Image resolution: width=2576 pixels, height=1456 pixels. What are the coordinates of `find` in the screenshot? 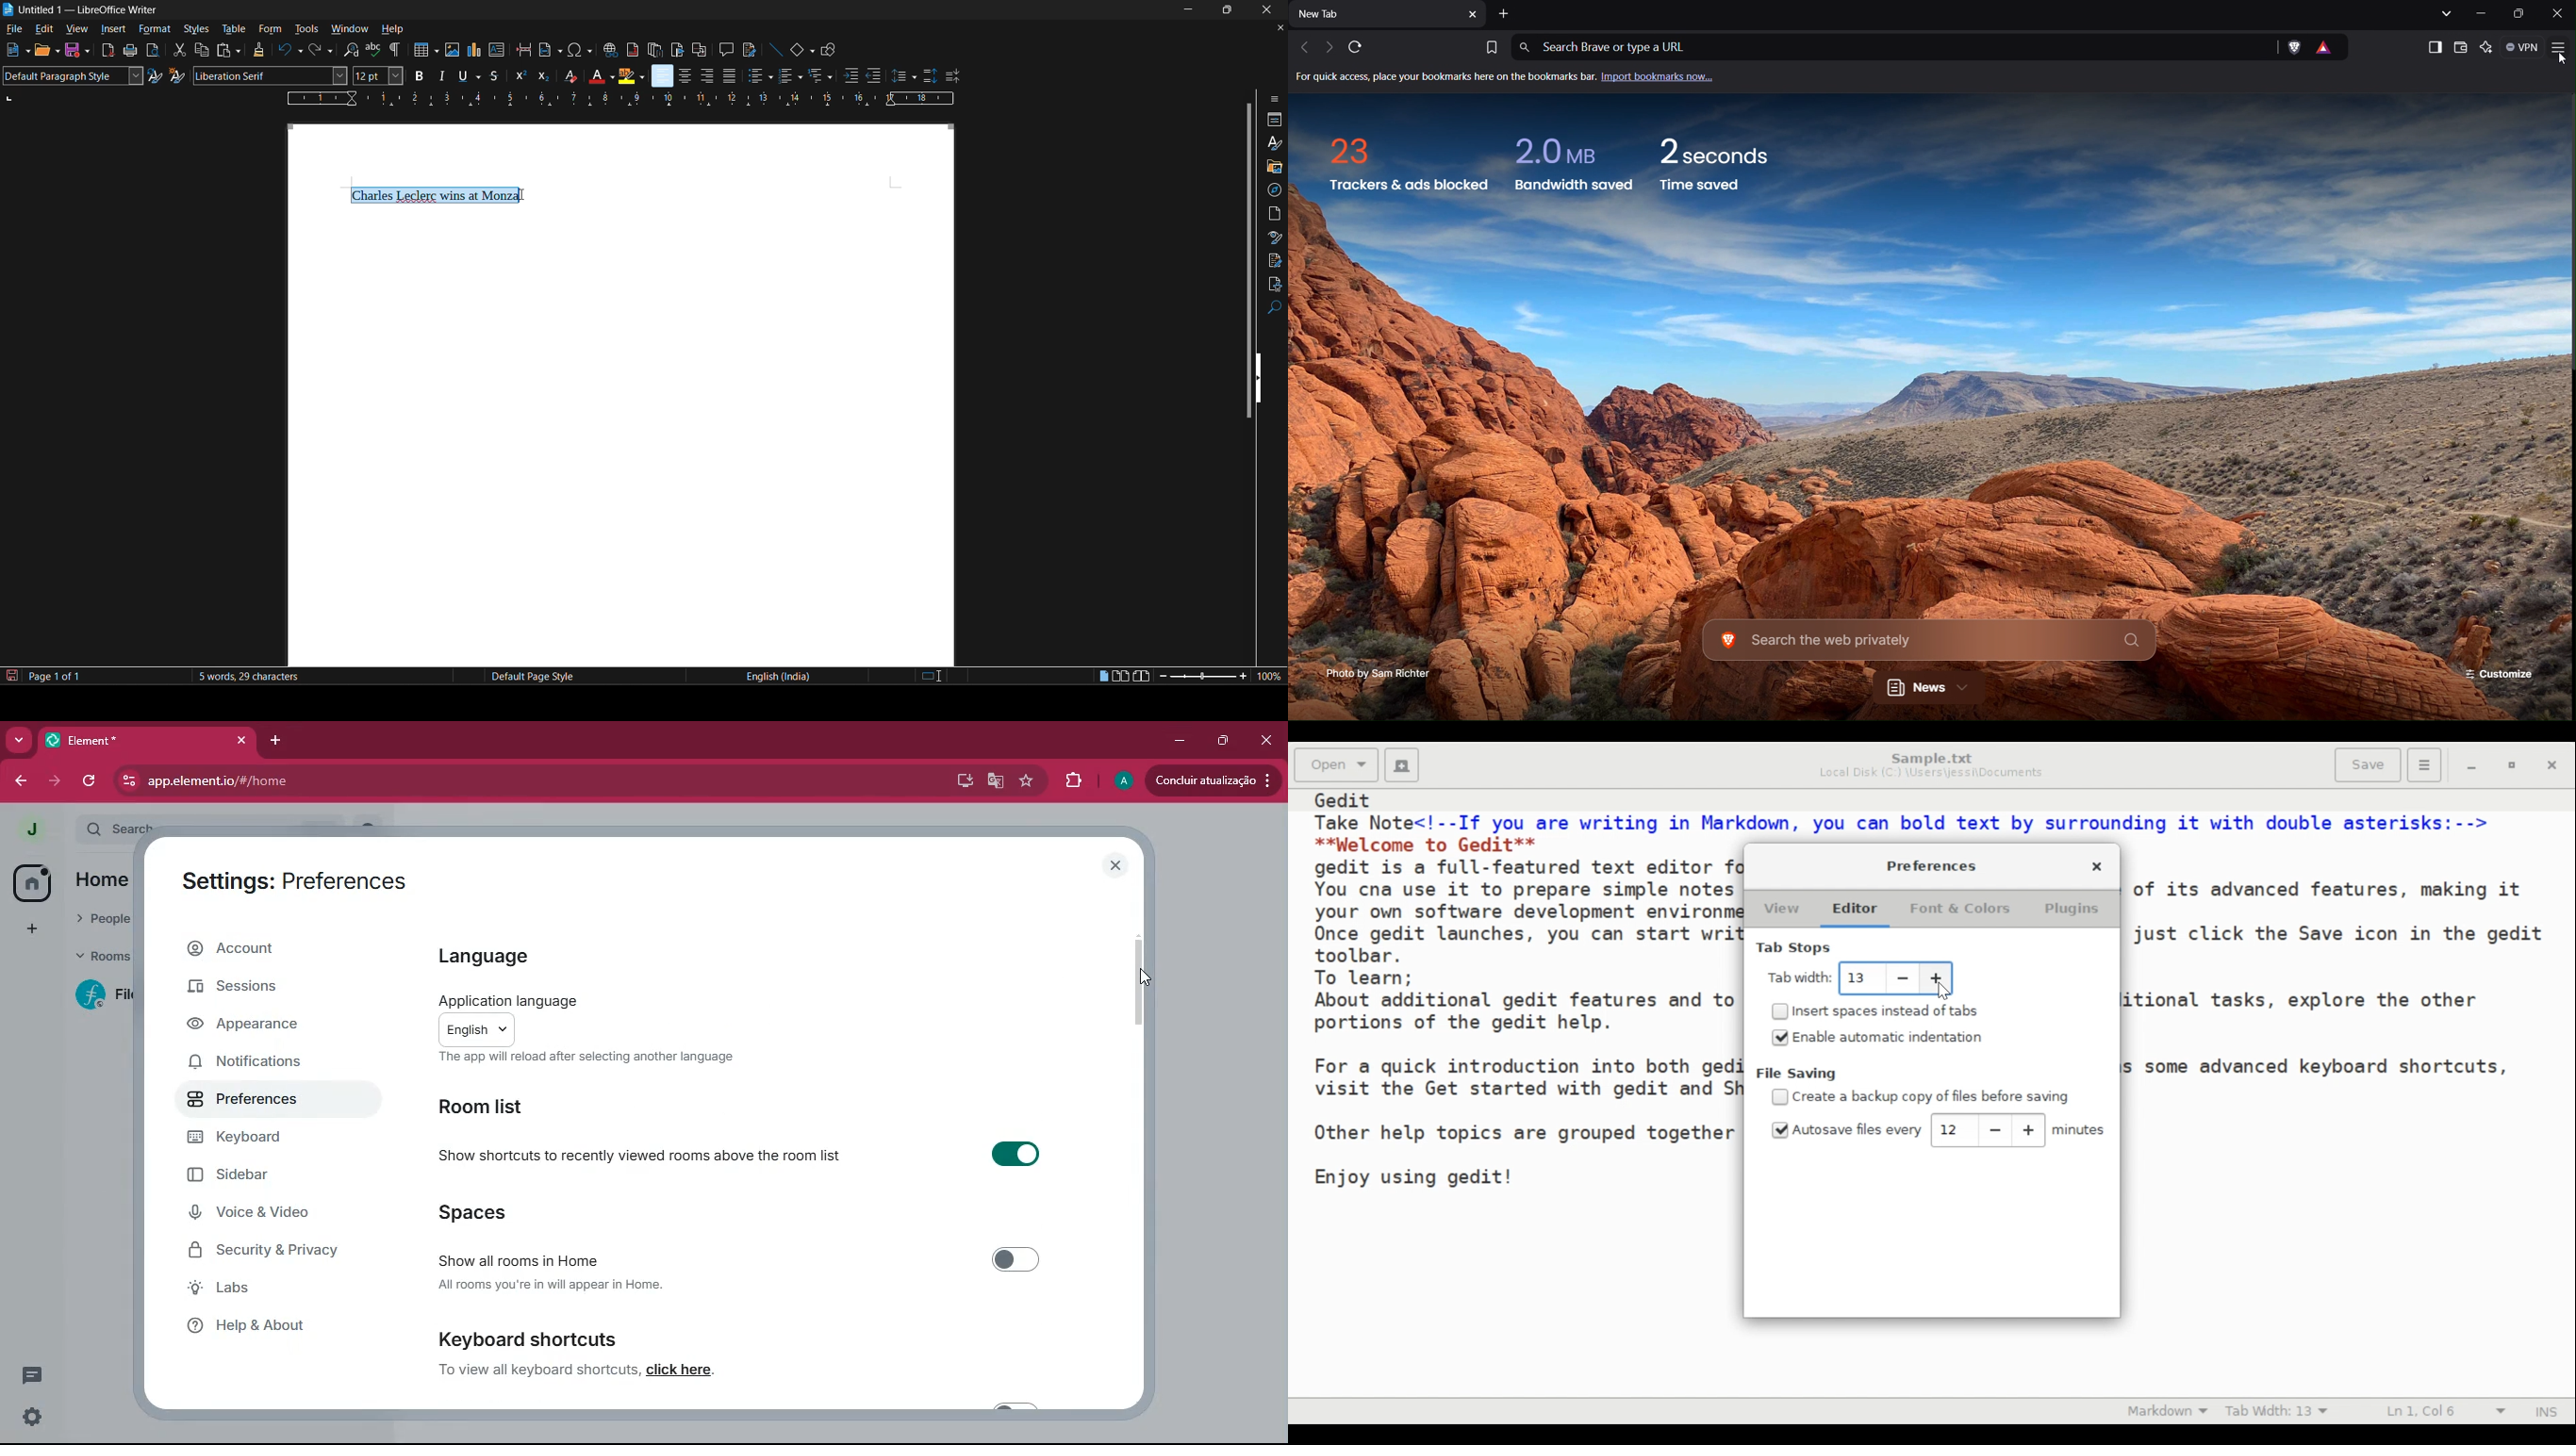 It's located at (1275, 308).